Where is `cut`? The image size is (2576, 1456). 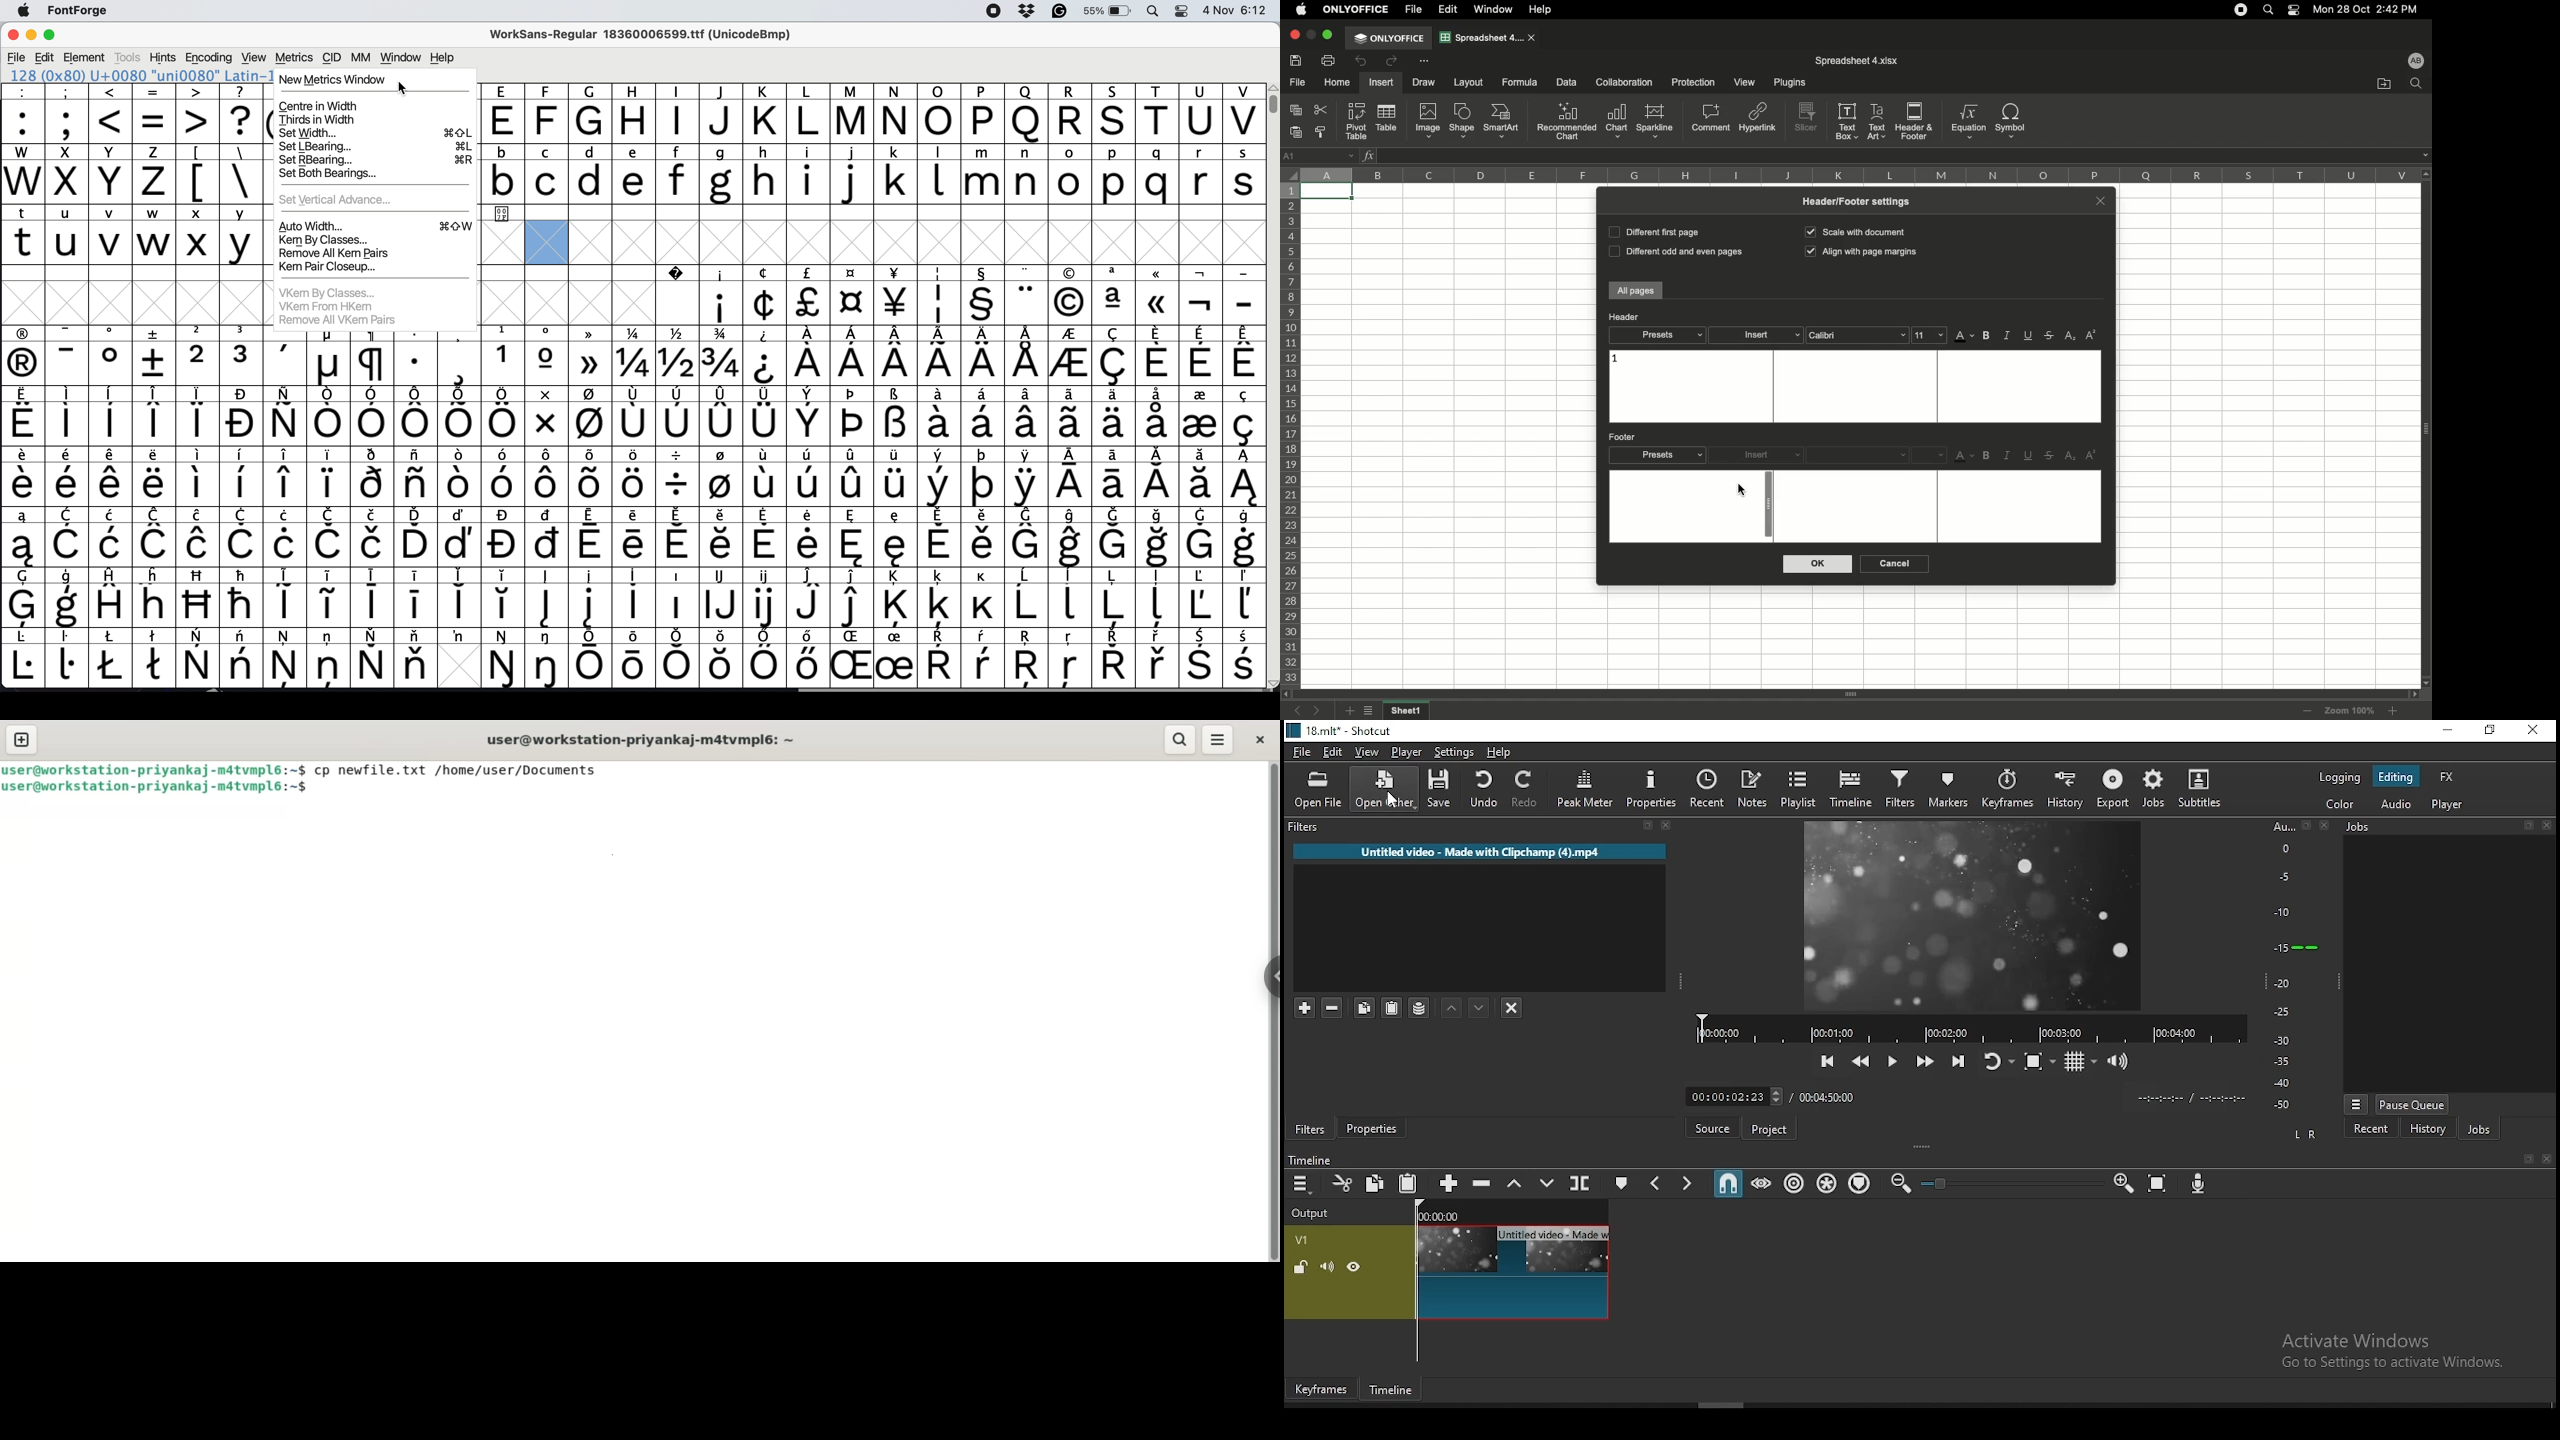 cut is located at coordinates (1345, 1183).